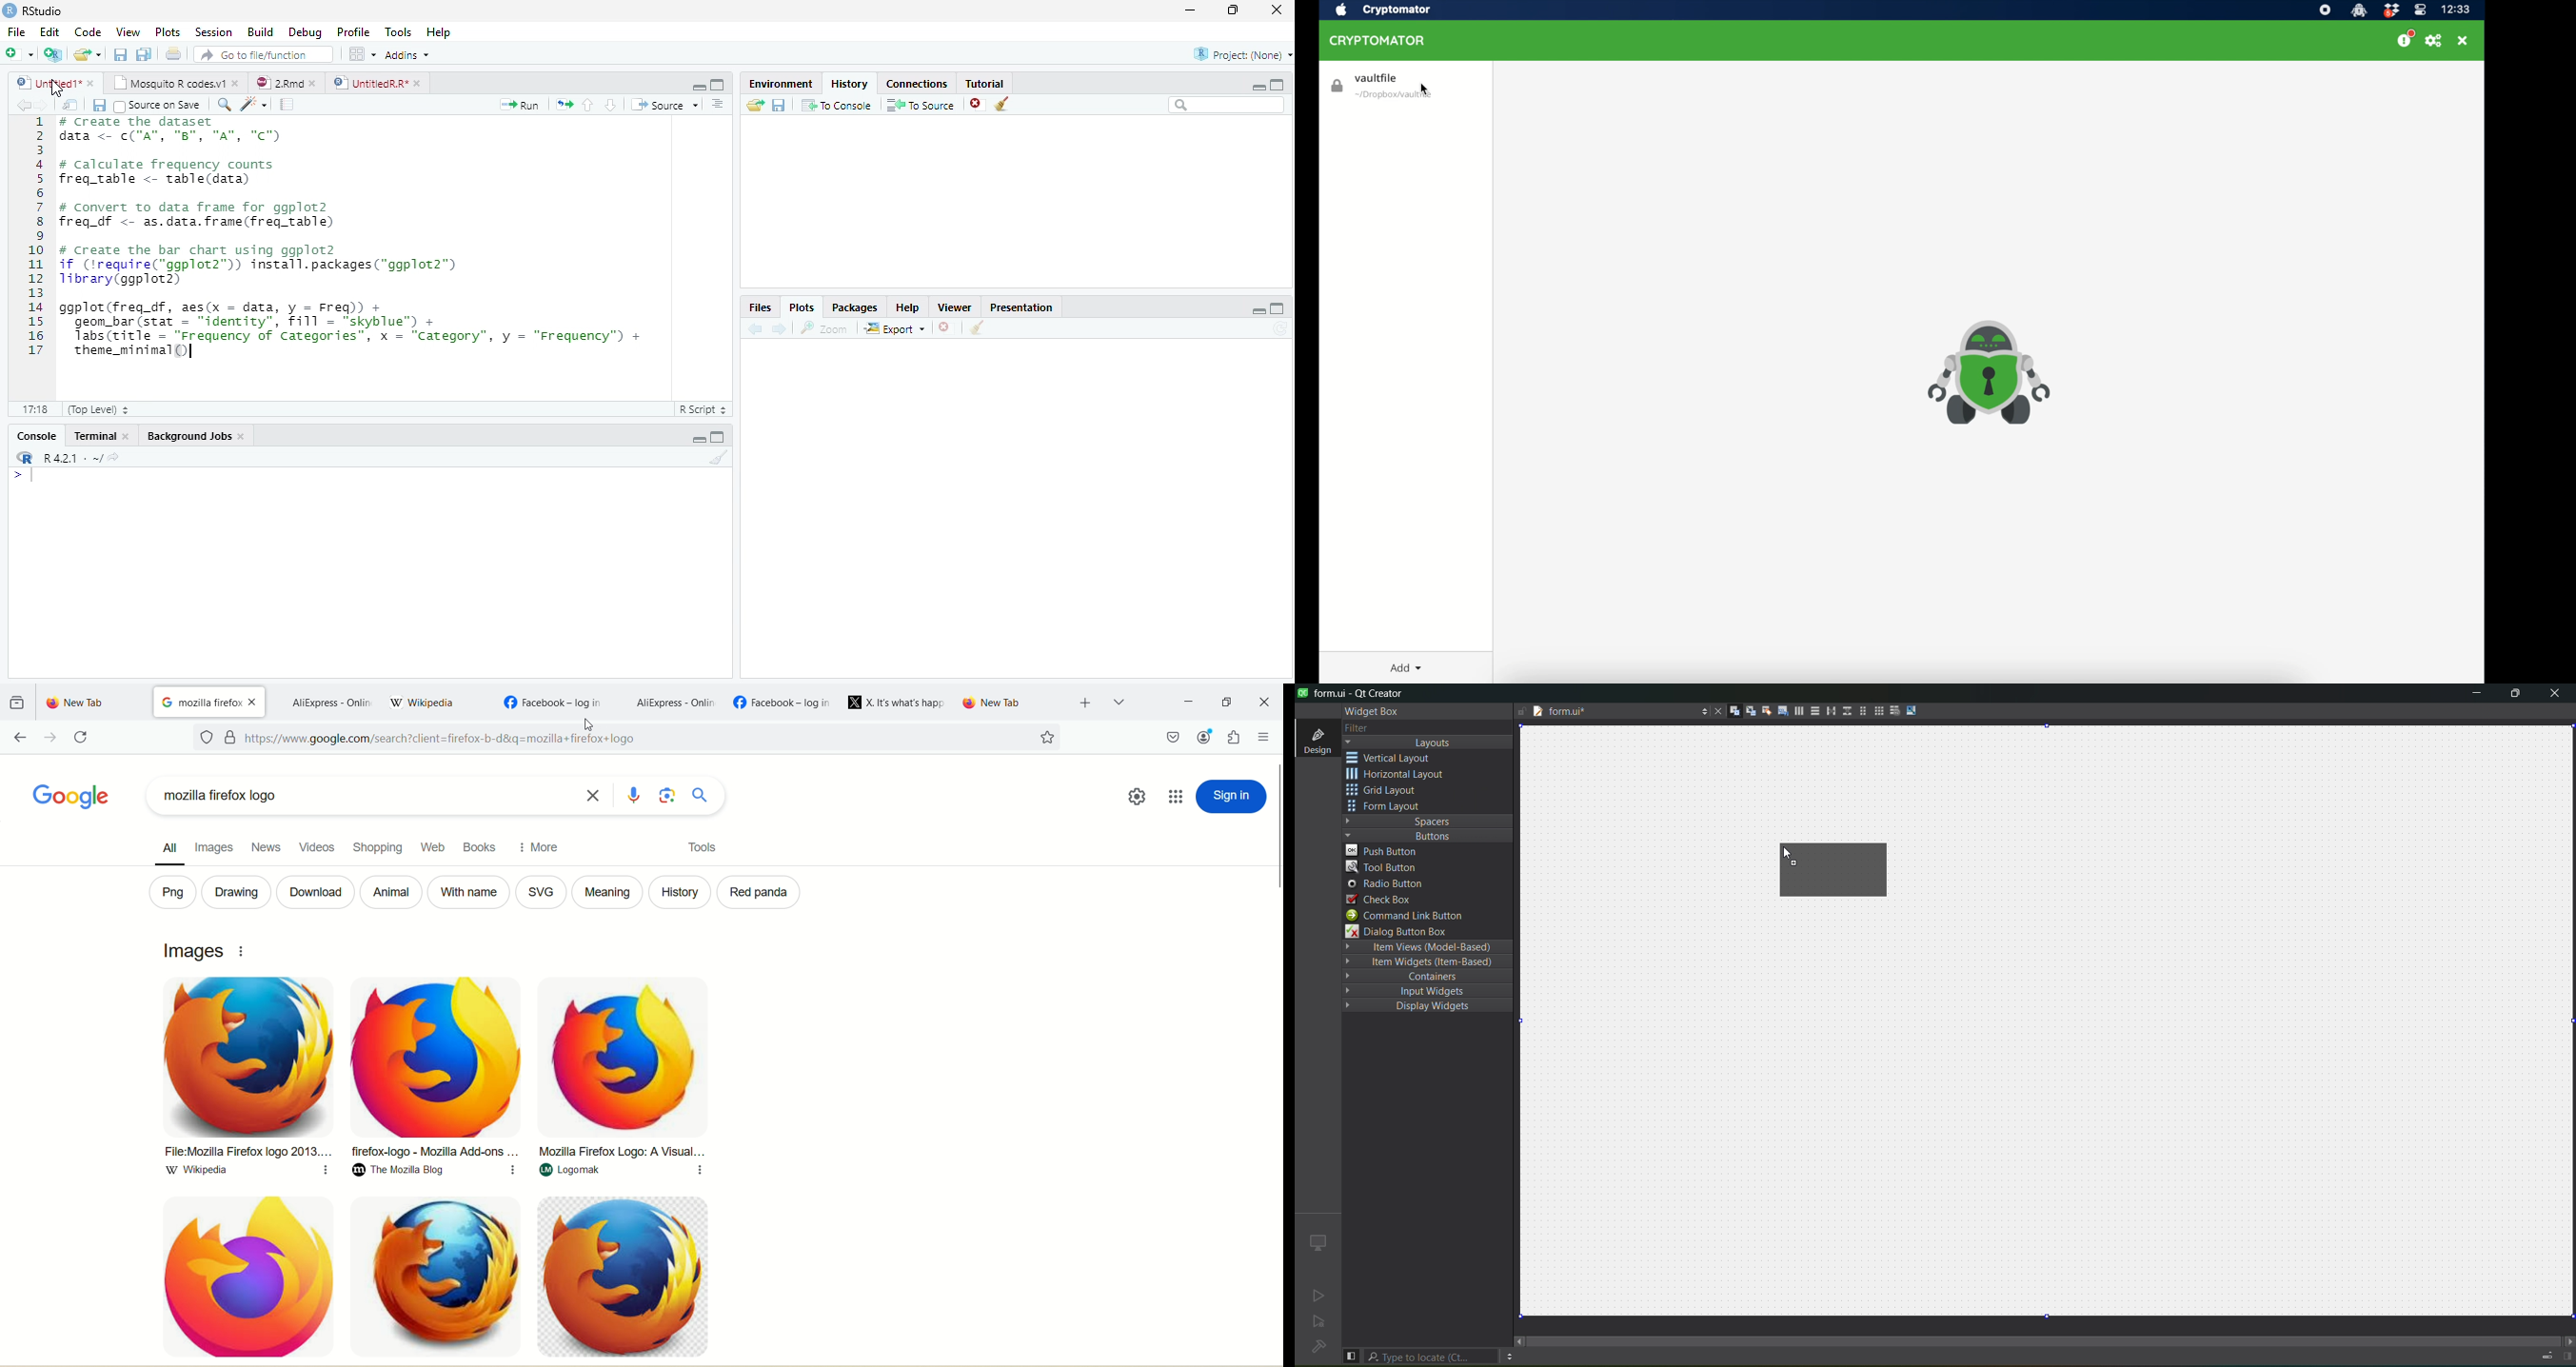 This screenshot has width=2576, height=1372. What do you see at coordinates (1237, 736) in the screenshot?
I see `extensions` at bounding box center [1237, 736].